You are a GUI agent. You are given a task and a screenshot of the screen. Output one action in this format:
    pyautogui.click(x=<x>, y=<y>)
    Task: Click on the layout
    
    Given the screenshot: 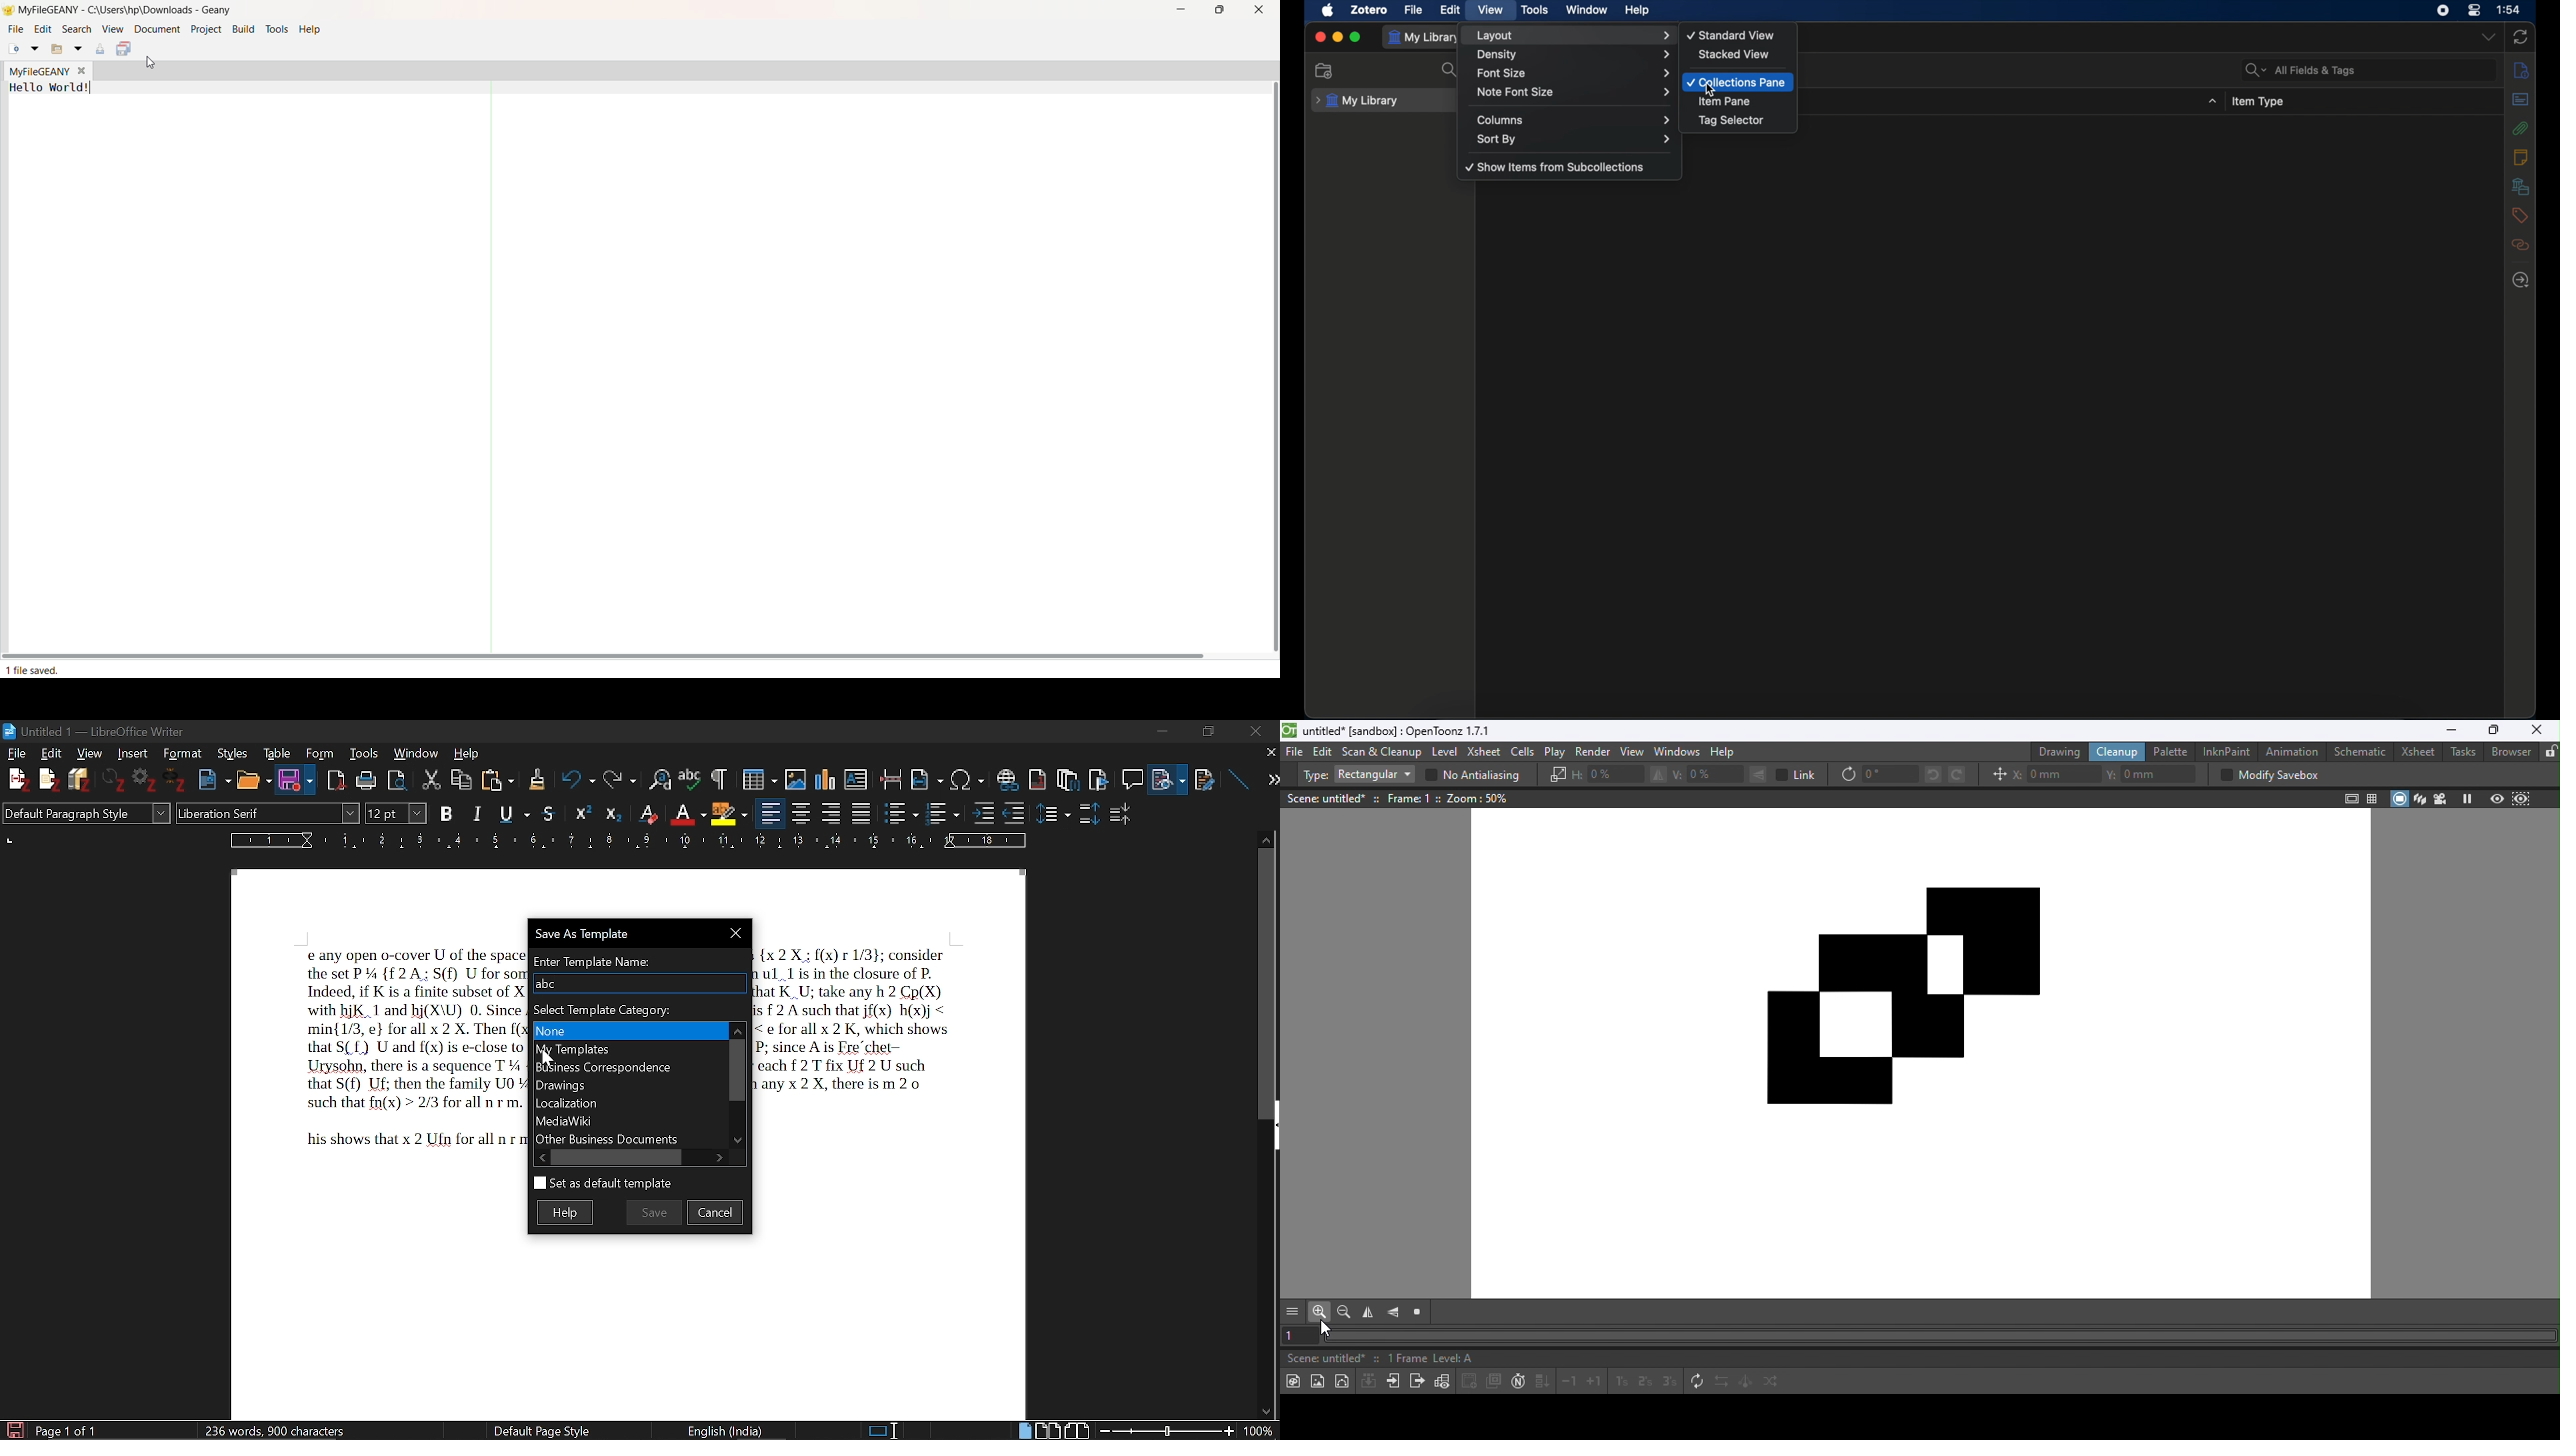 What is the action you would take?
    pyautogui.click(x=1575, y=35)
    